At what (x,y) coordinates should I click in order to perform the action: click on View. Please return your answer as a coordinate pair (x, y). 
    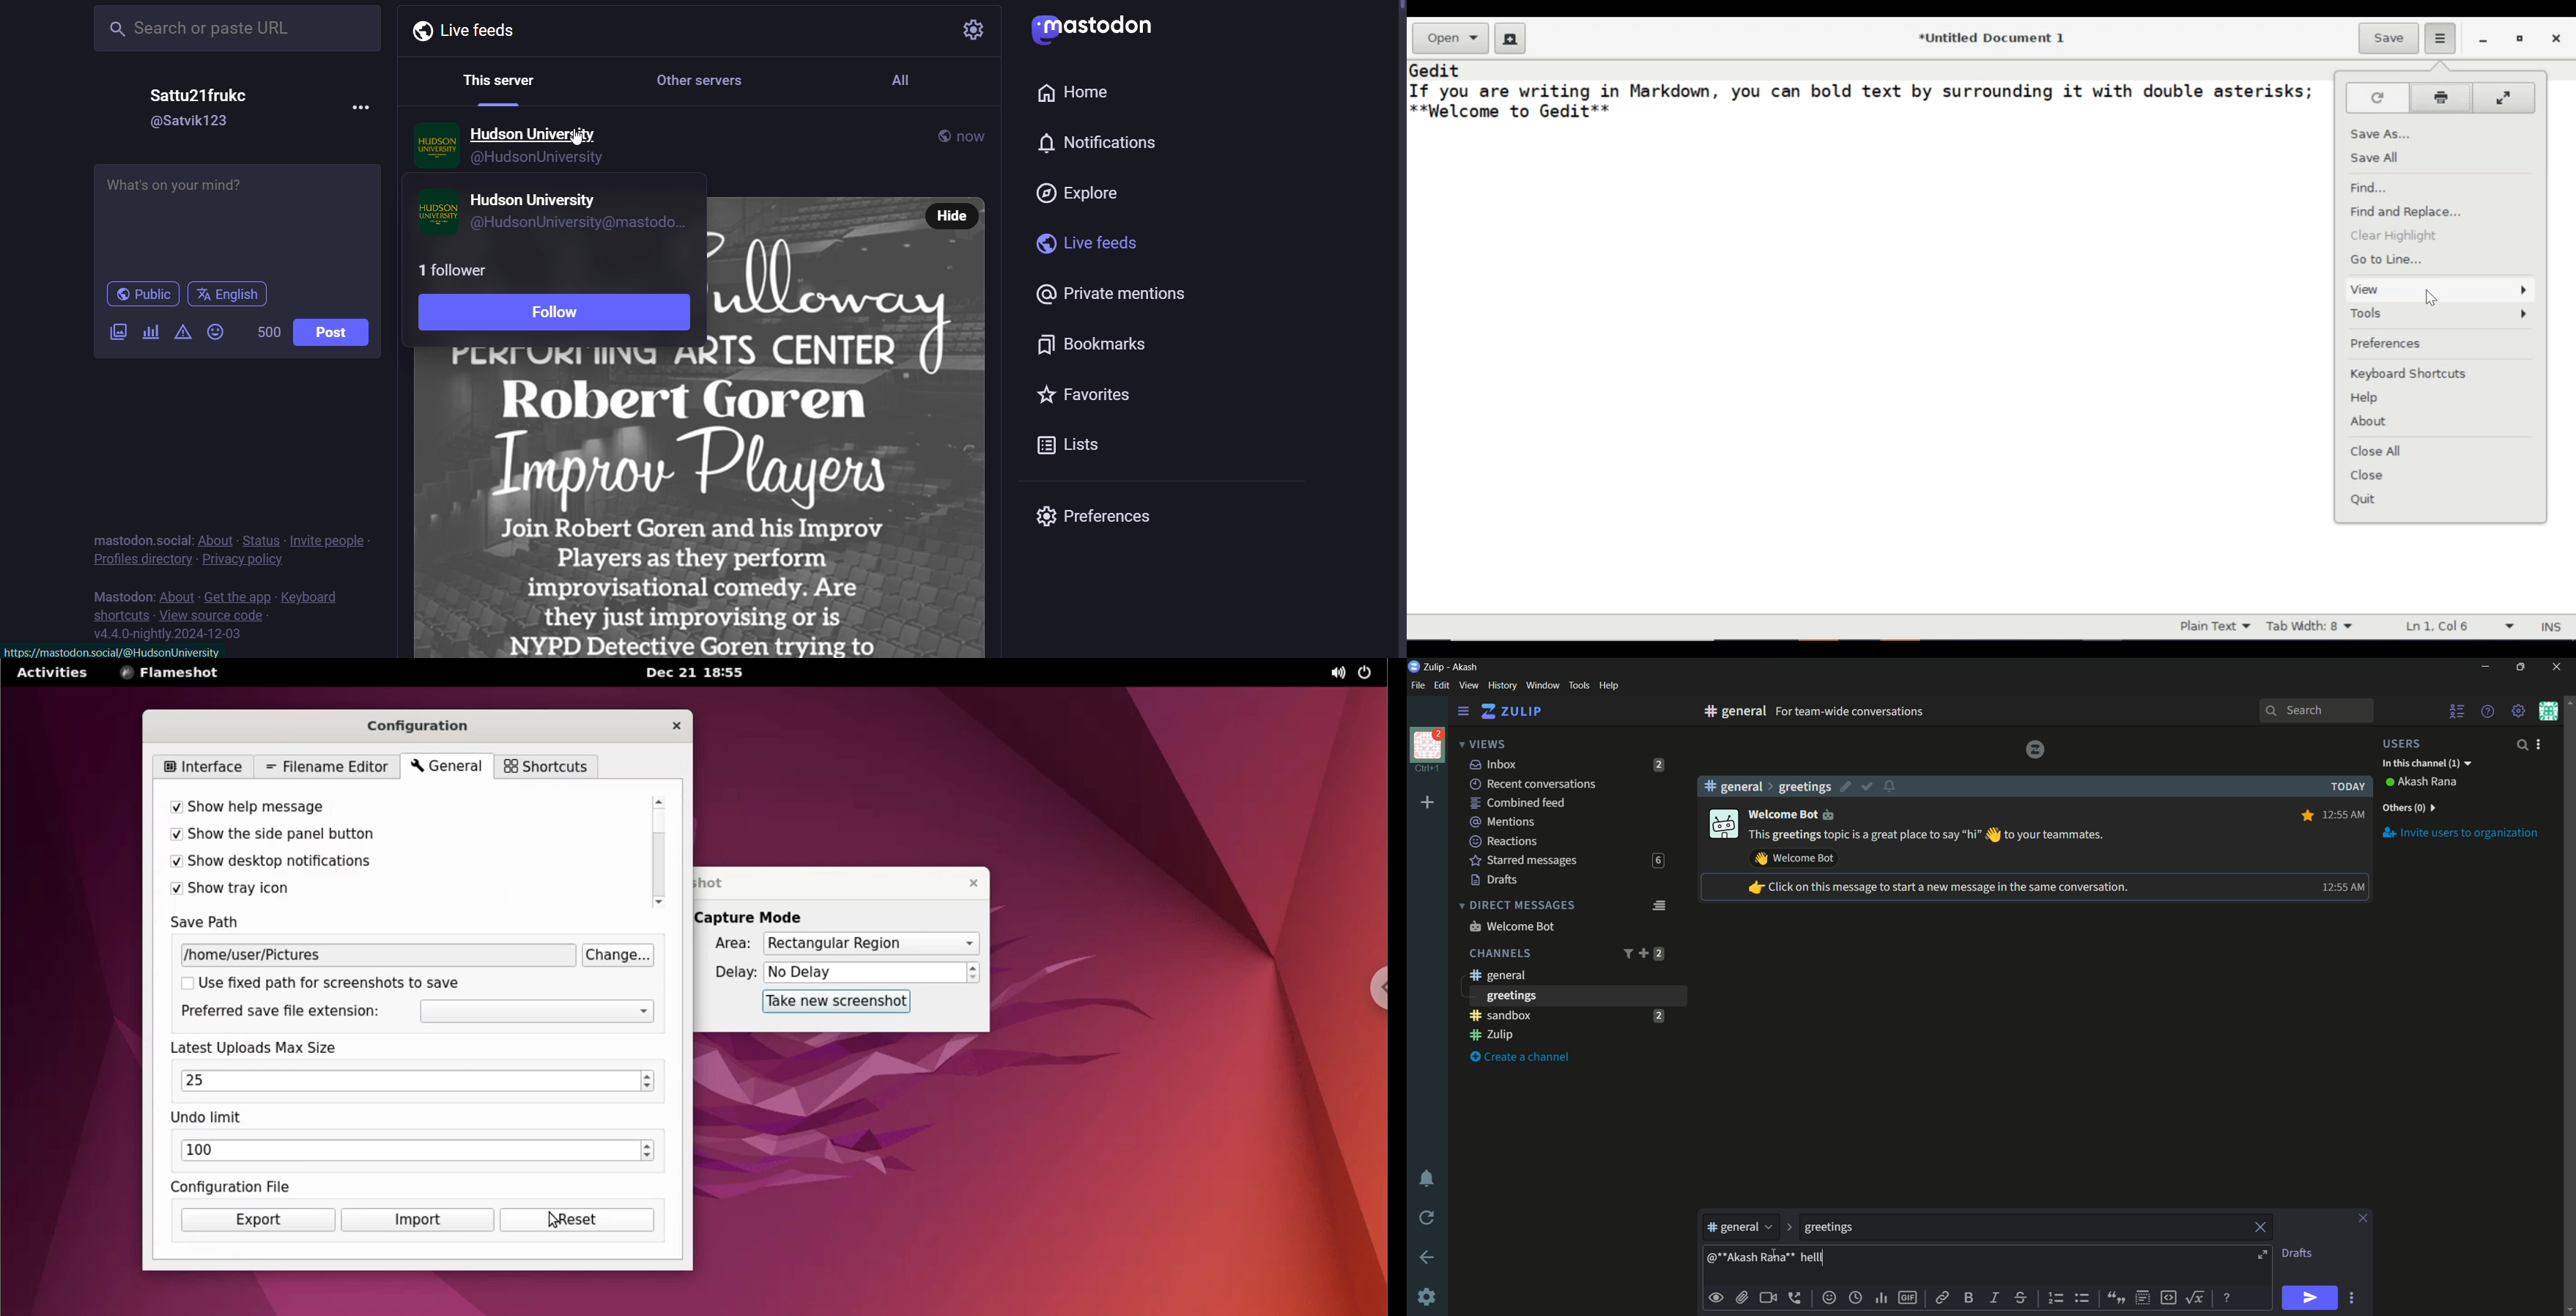
    Looking at the image, I should click on (2439, 289).